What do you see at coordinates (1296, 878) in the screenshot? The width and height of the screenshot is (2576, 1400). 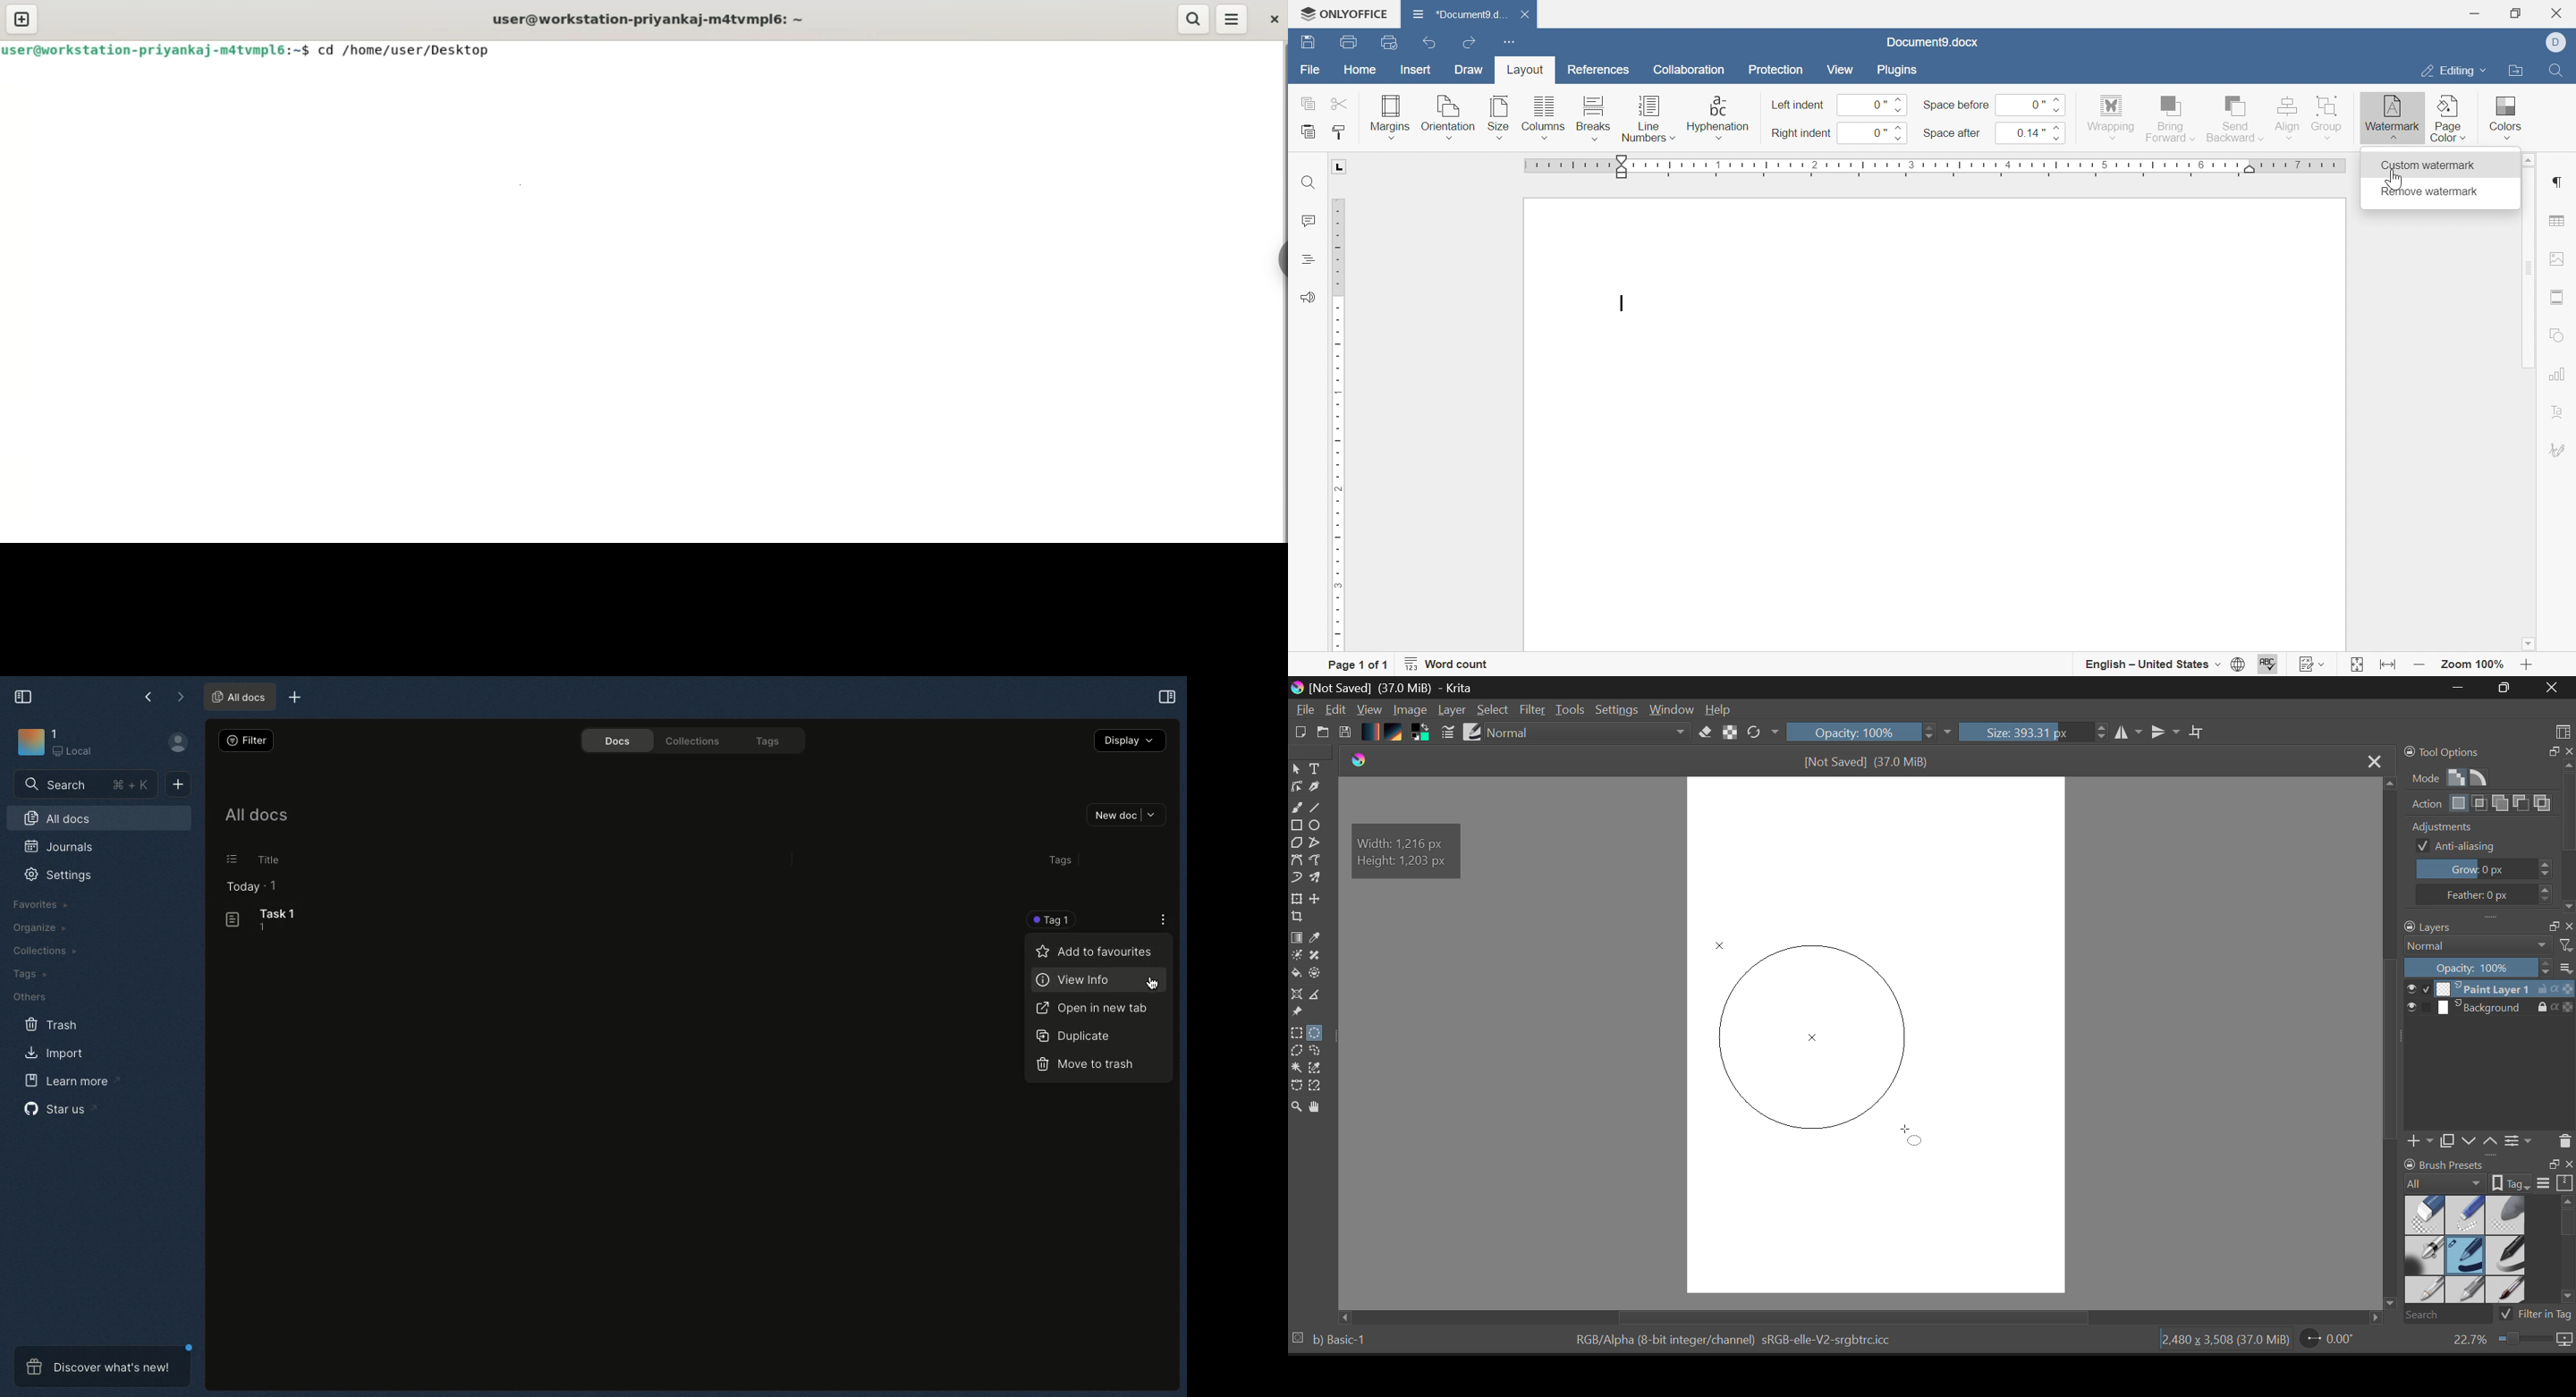 I see `Dynamic Brush Tool` at bounding box center [1296, 878].